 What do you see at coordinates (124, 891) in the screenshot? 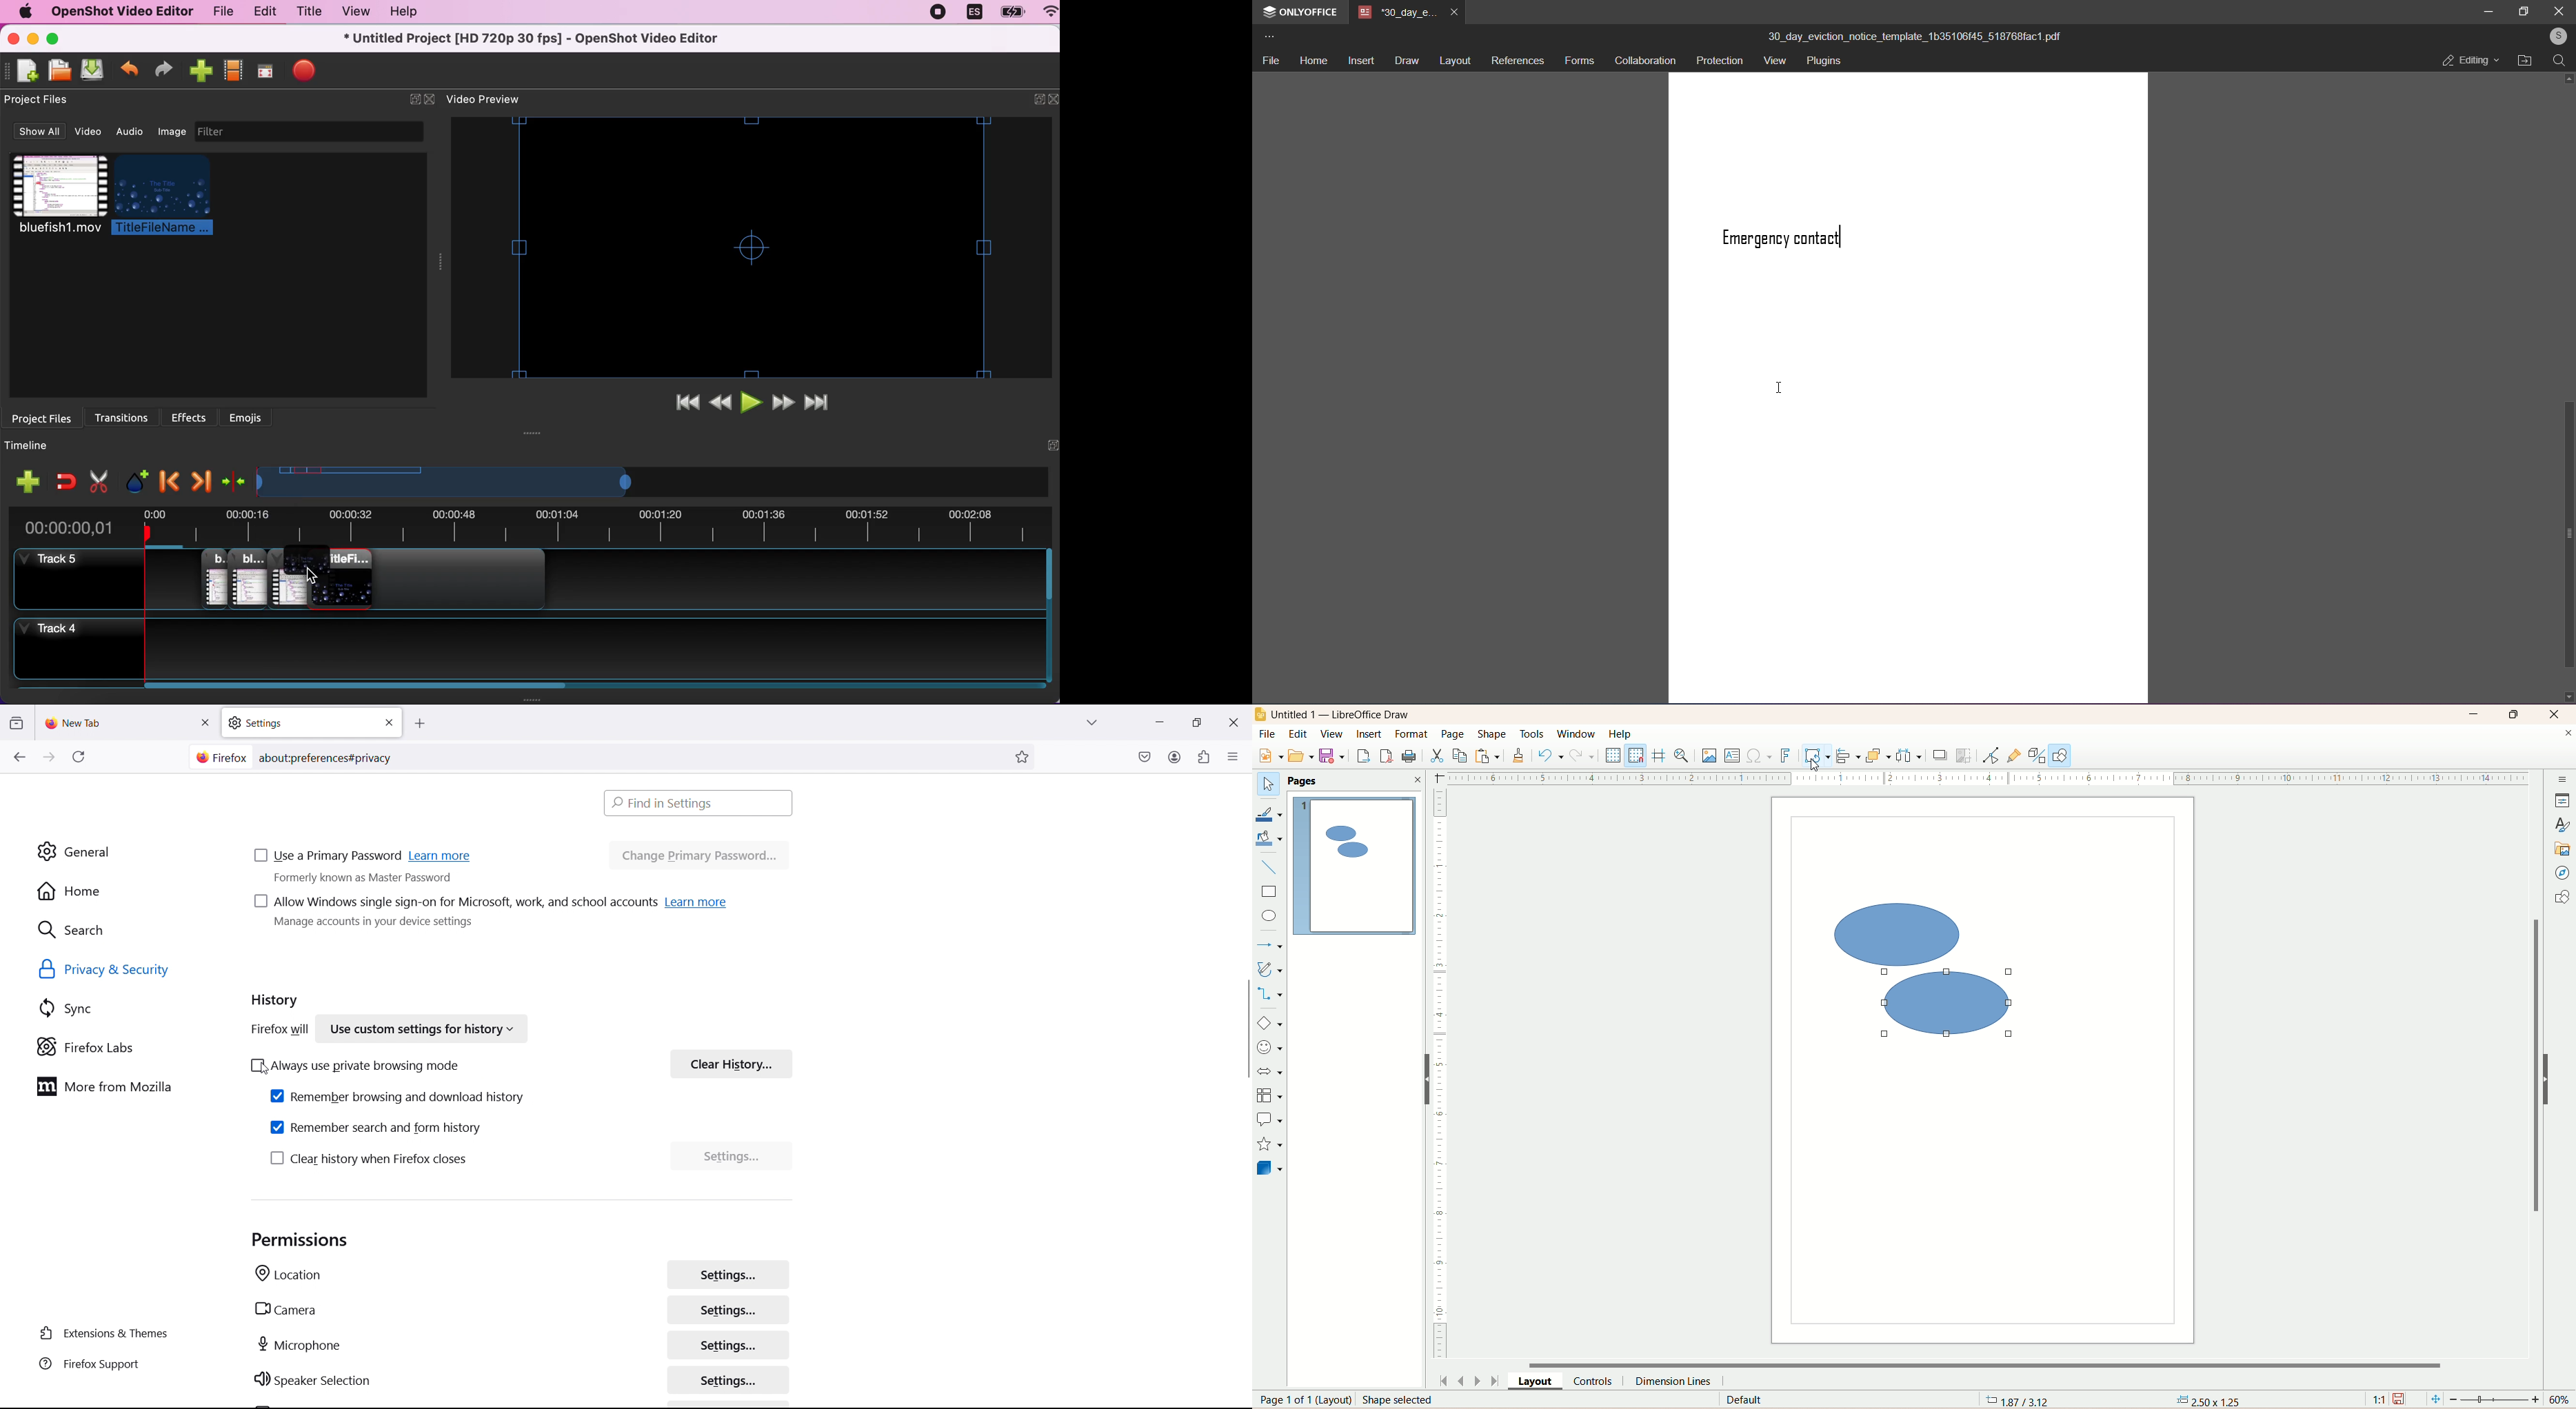
I see `home` at bounding box center [124, 891].